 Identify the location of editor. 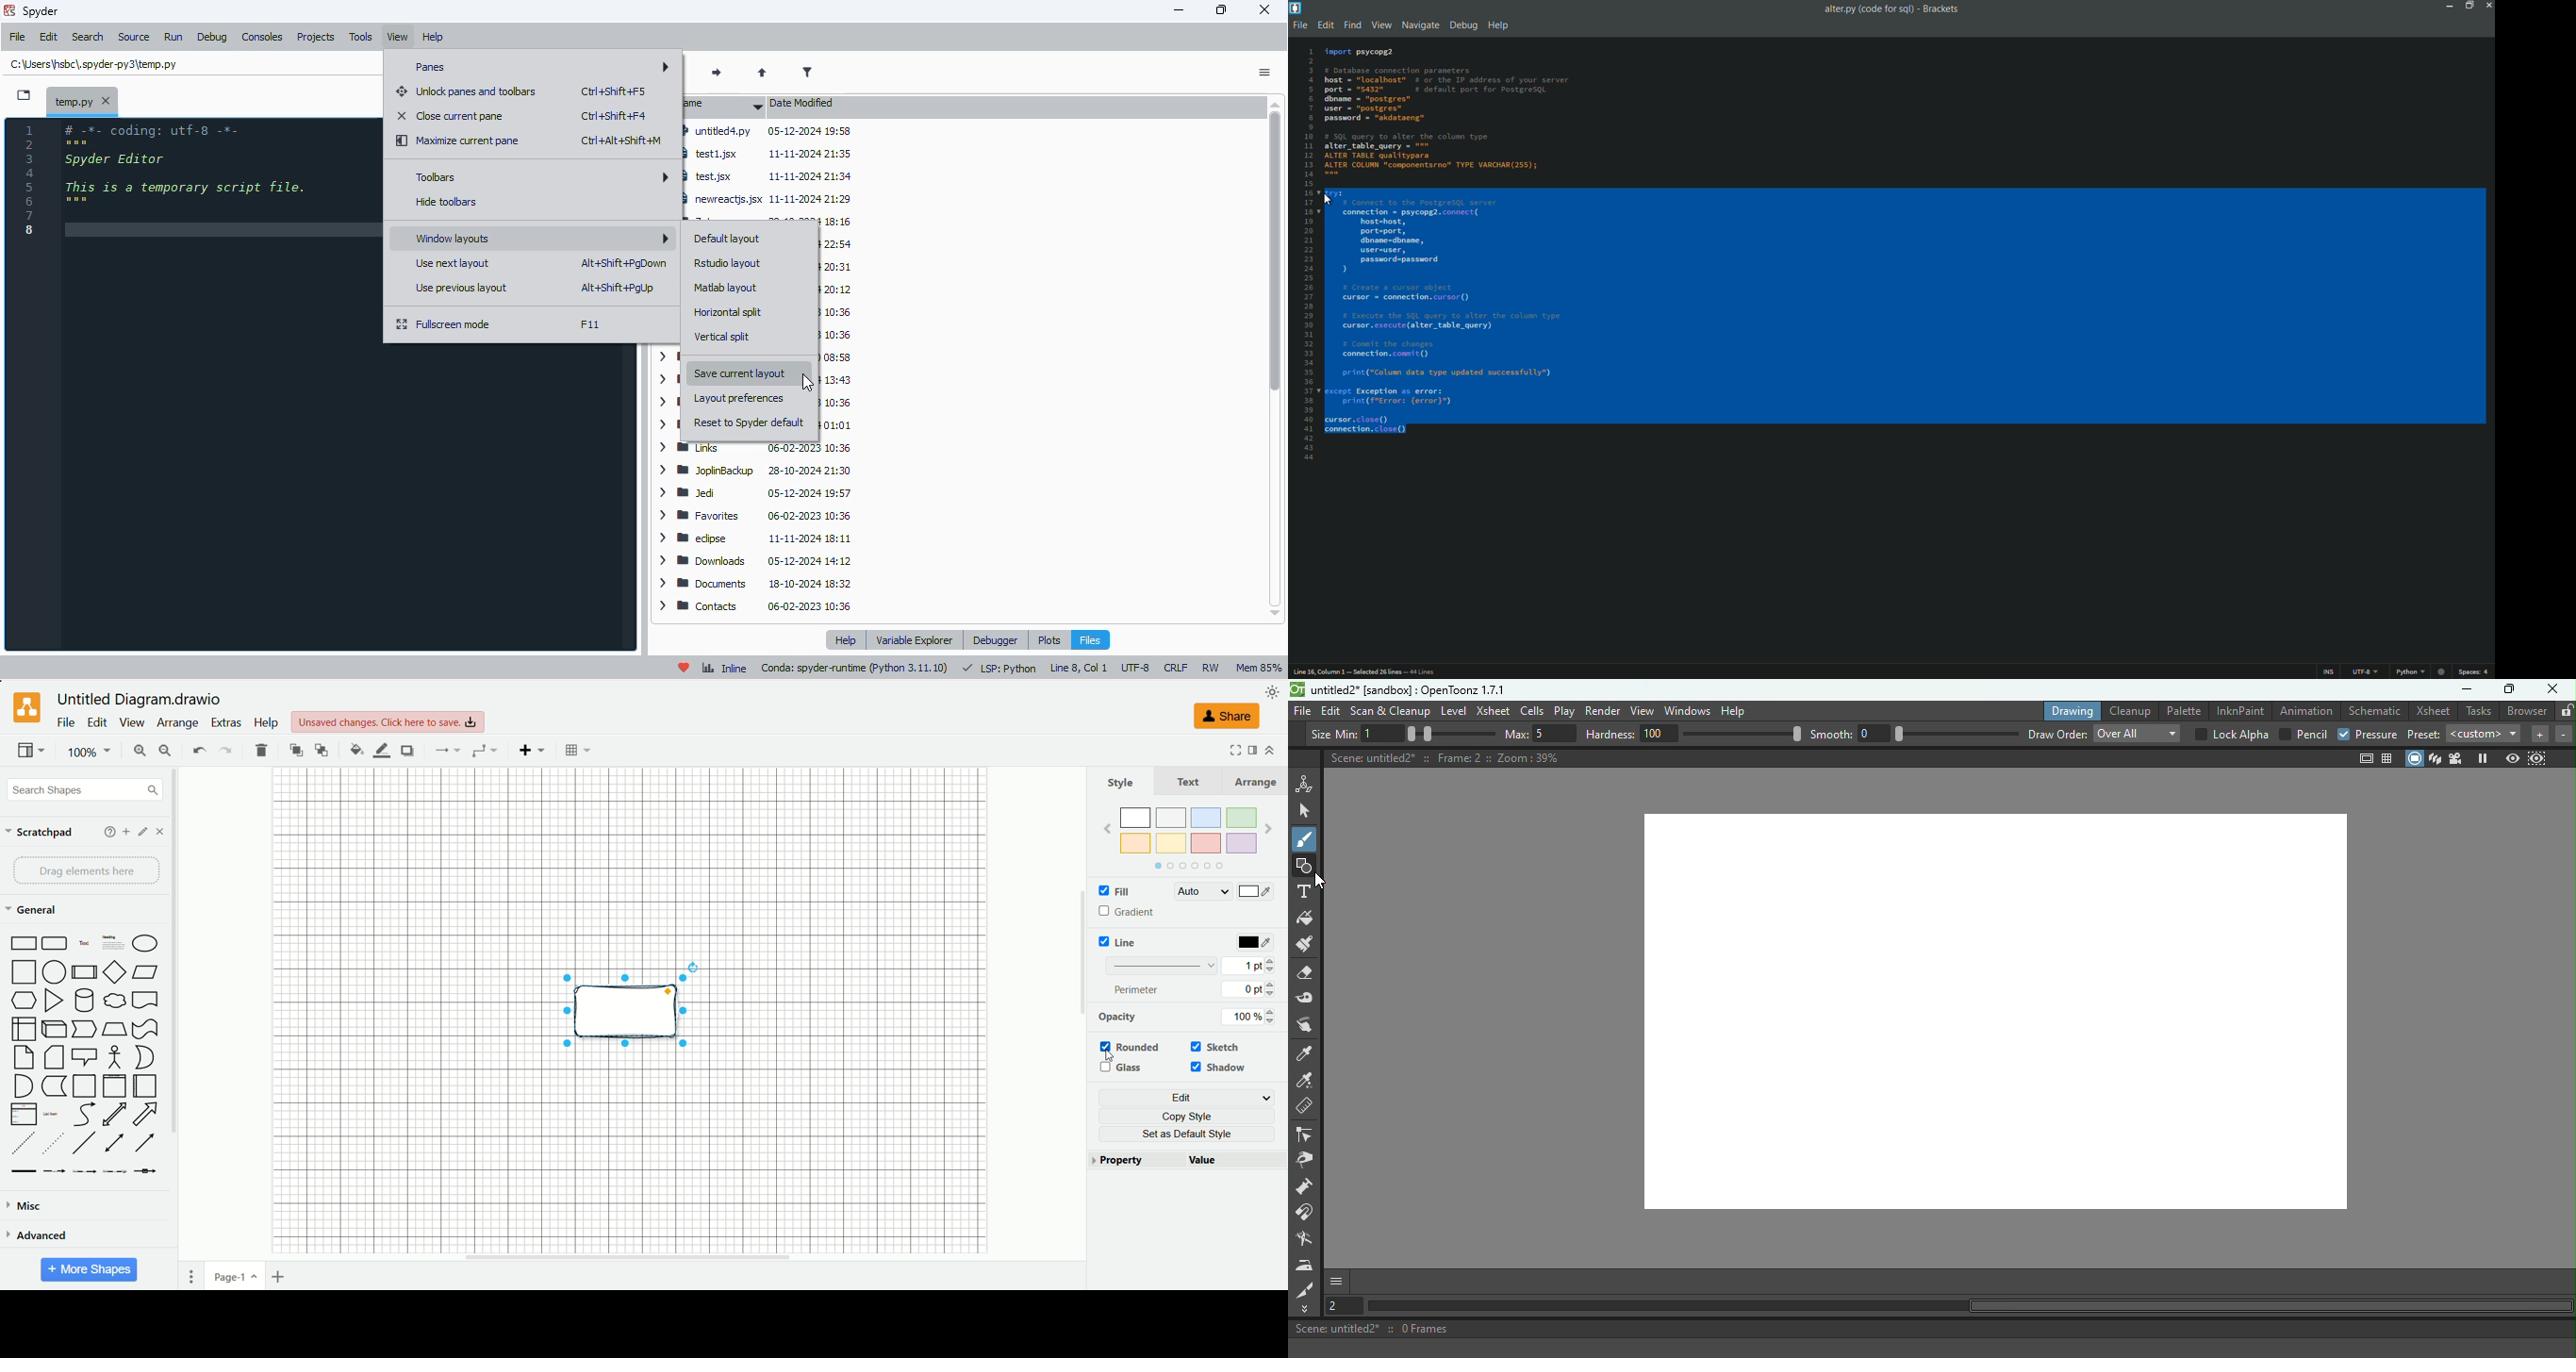
(217, 385).